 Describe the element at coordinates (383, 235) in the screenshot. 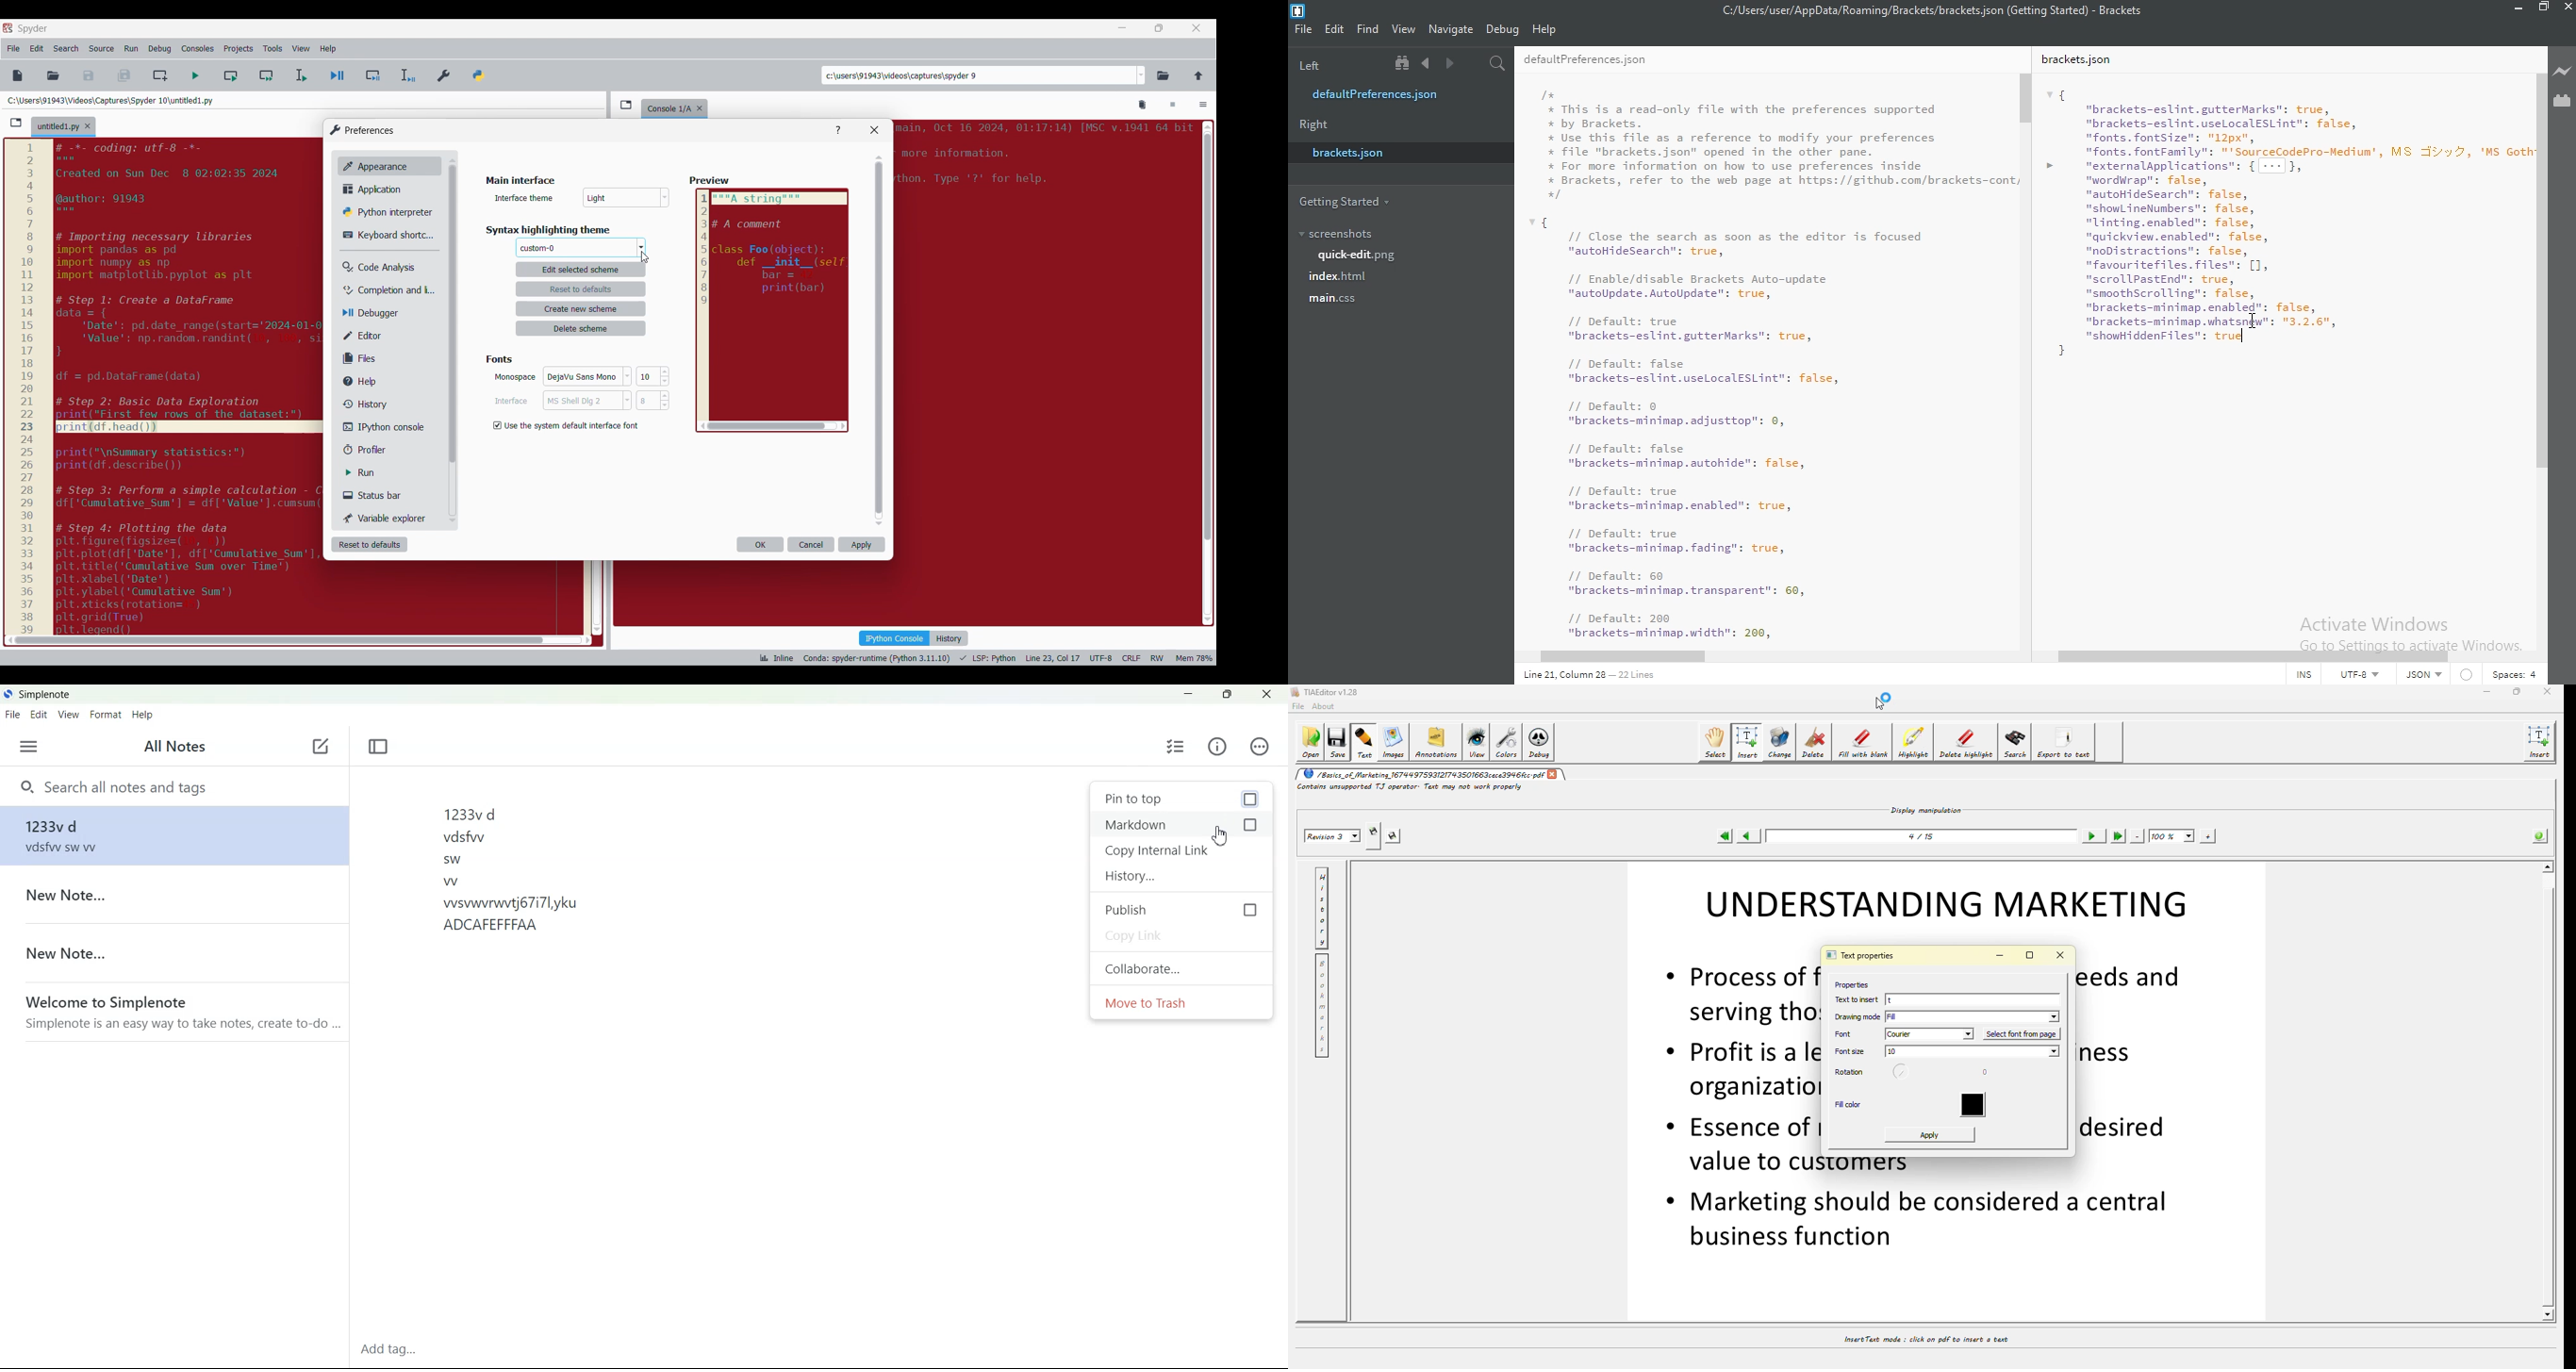

I see `Keyboard shortcut` at that location.